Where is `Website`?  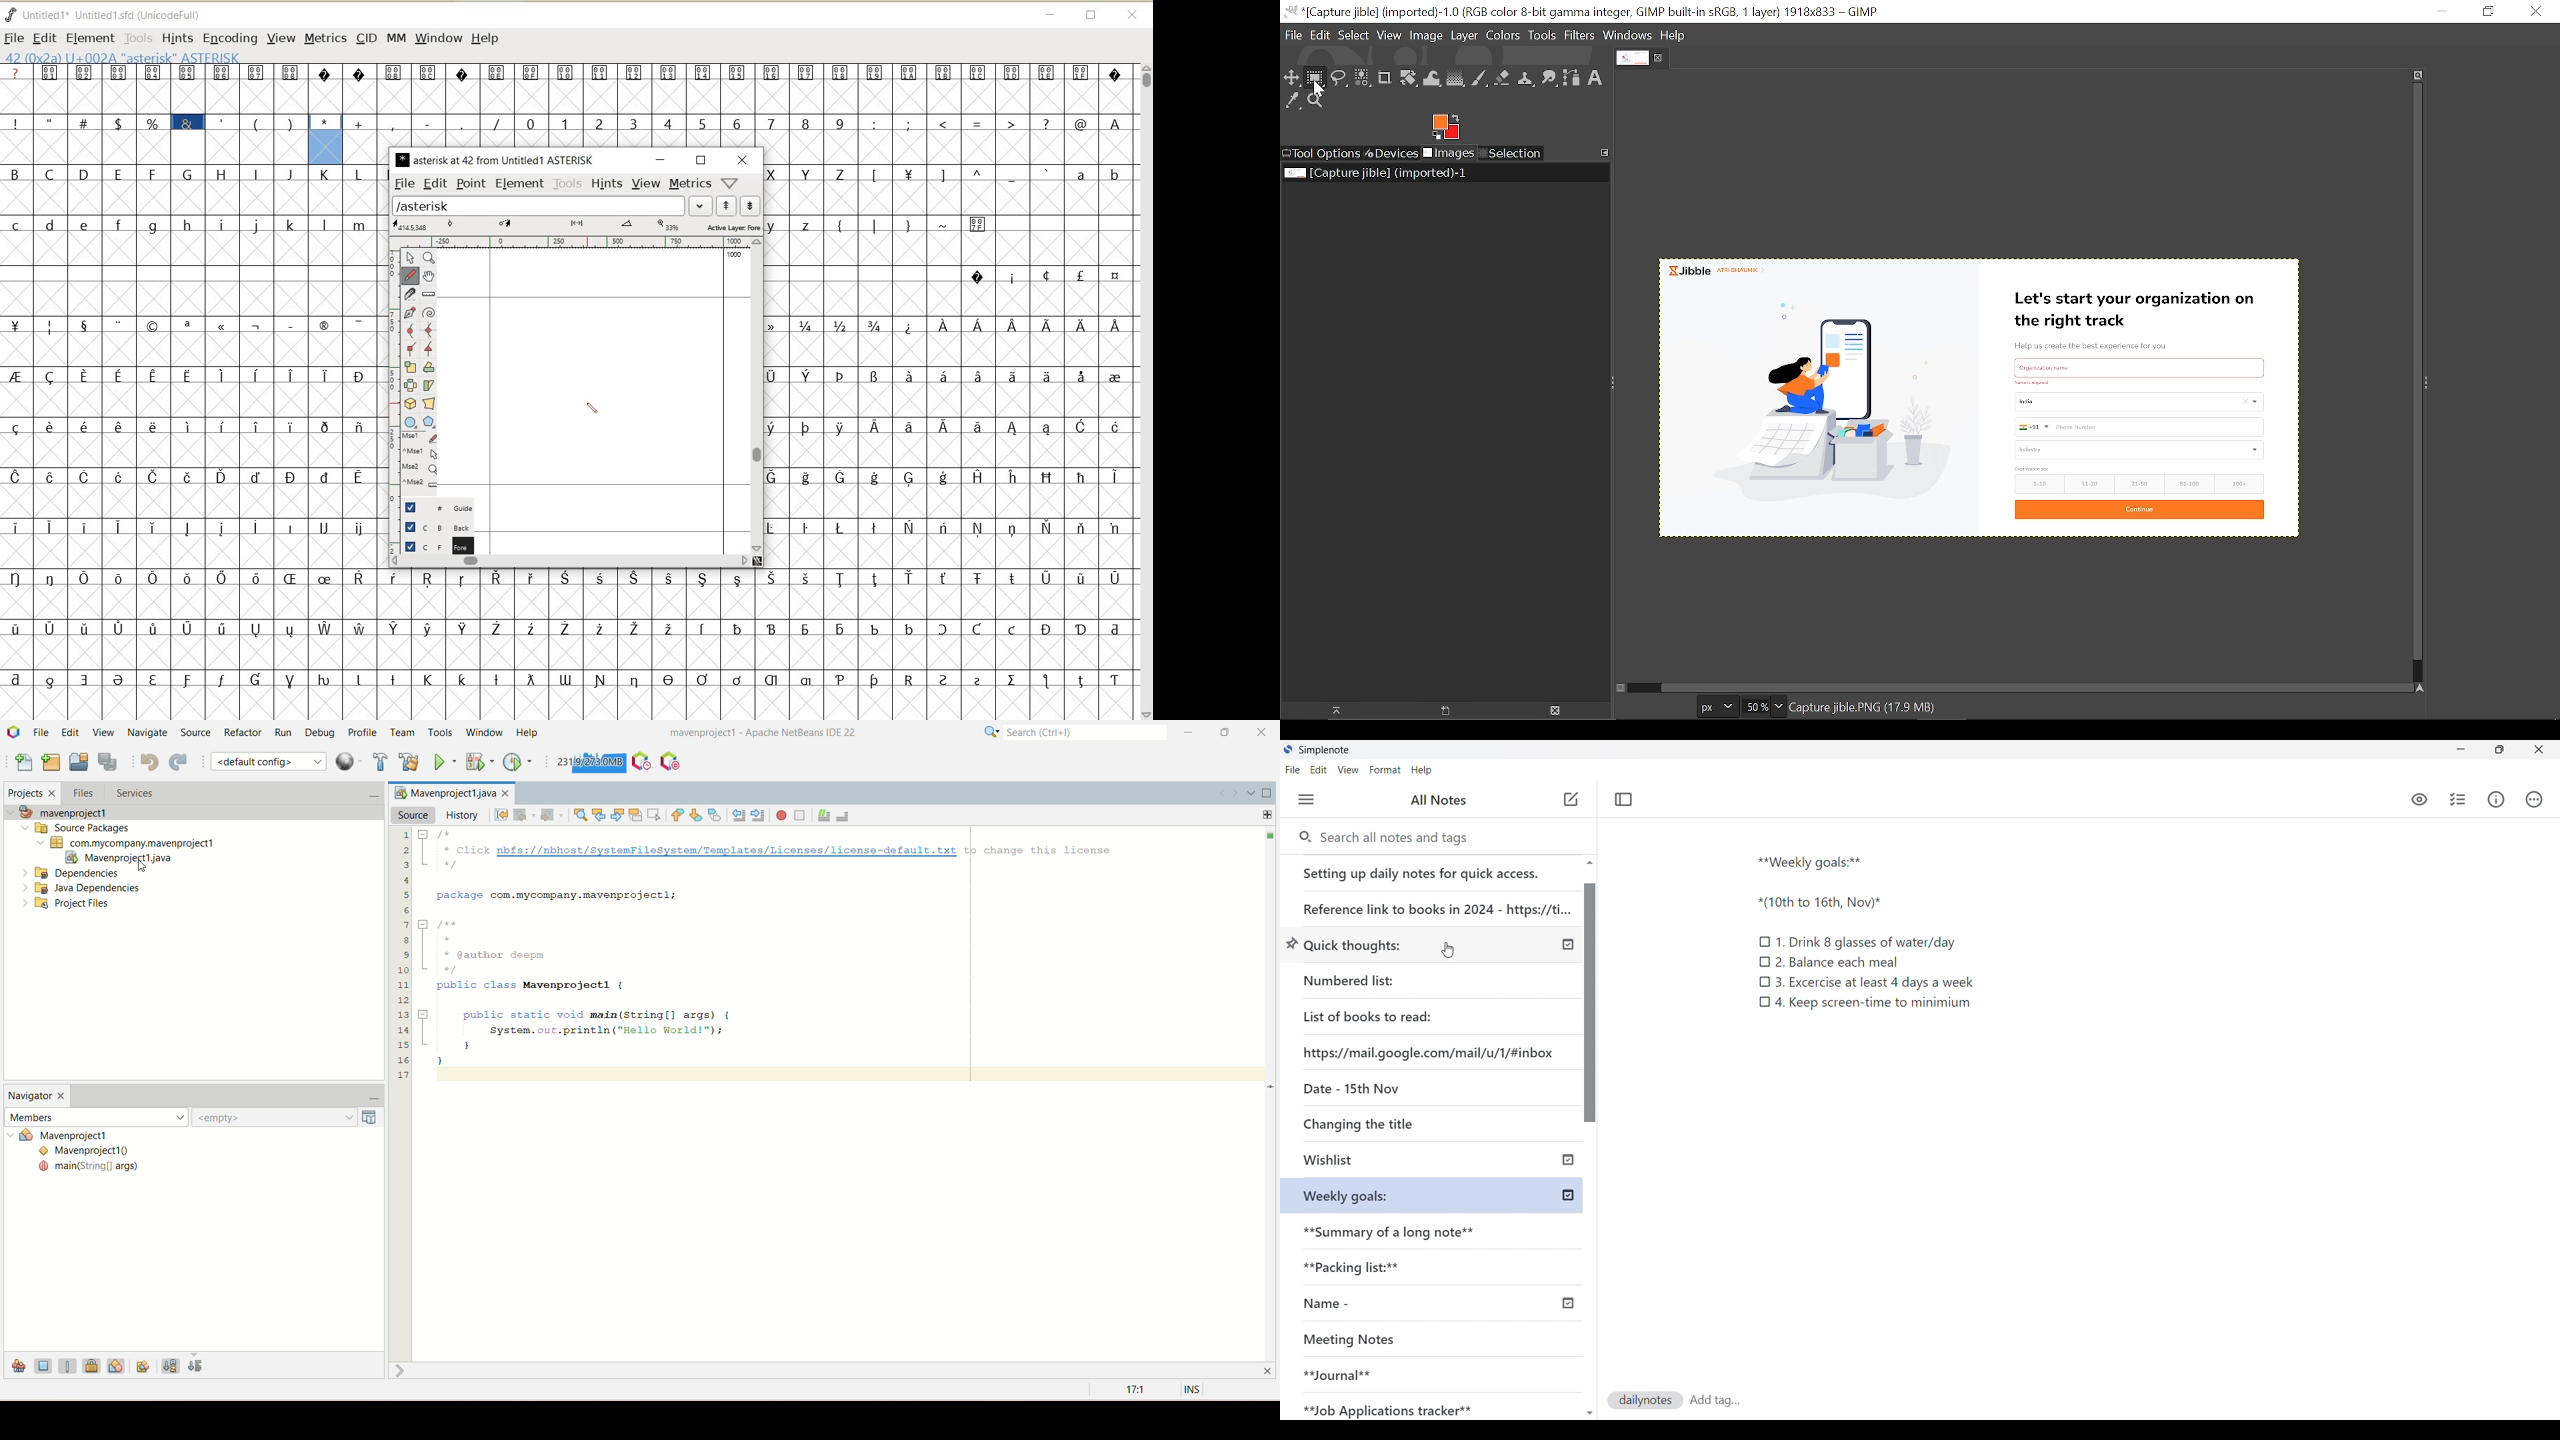 Website is located at coordinates (1431, 1051).